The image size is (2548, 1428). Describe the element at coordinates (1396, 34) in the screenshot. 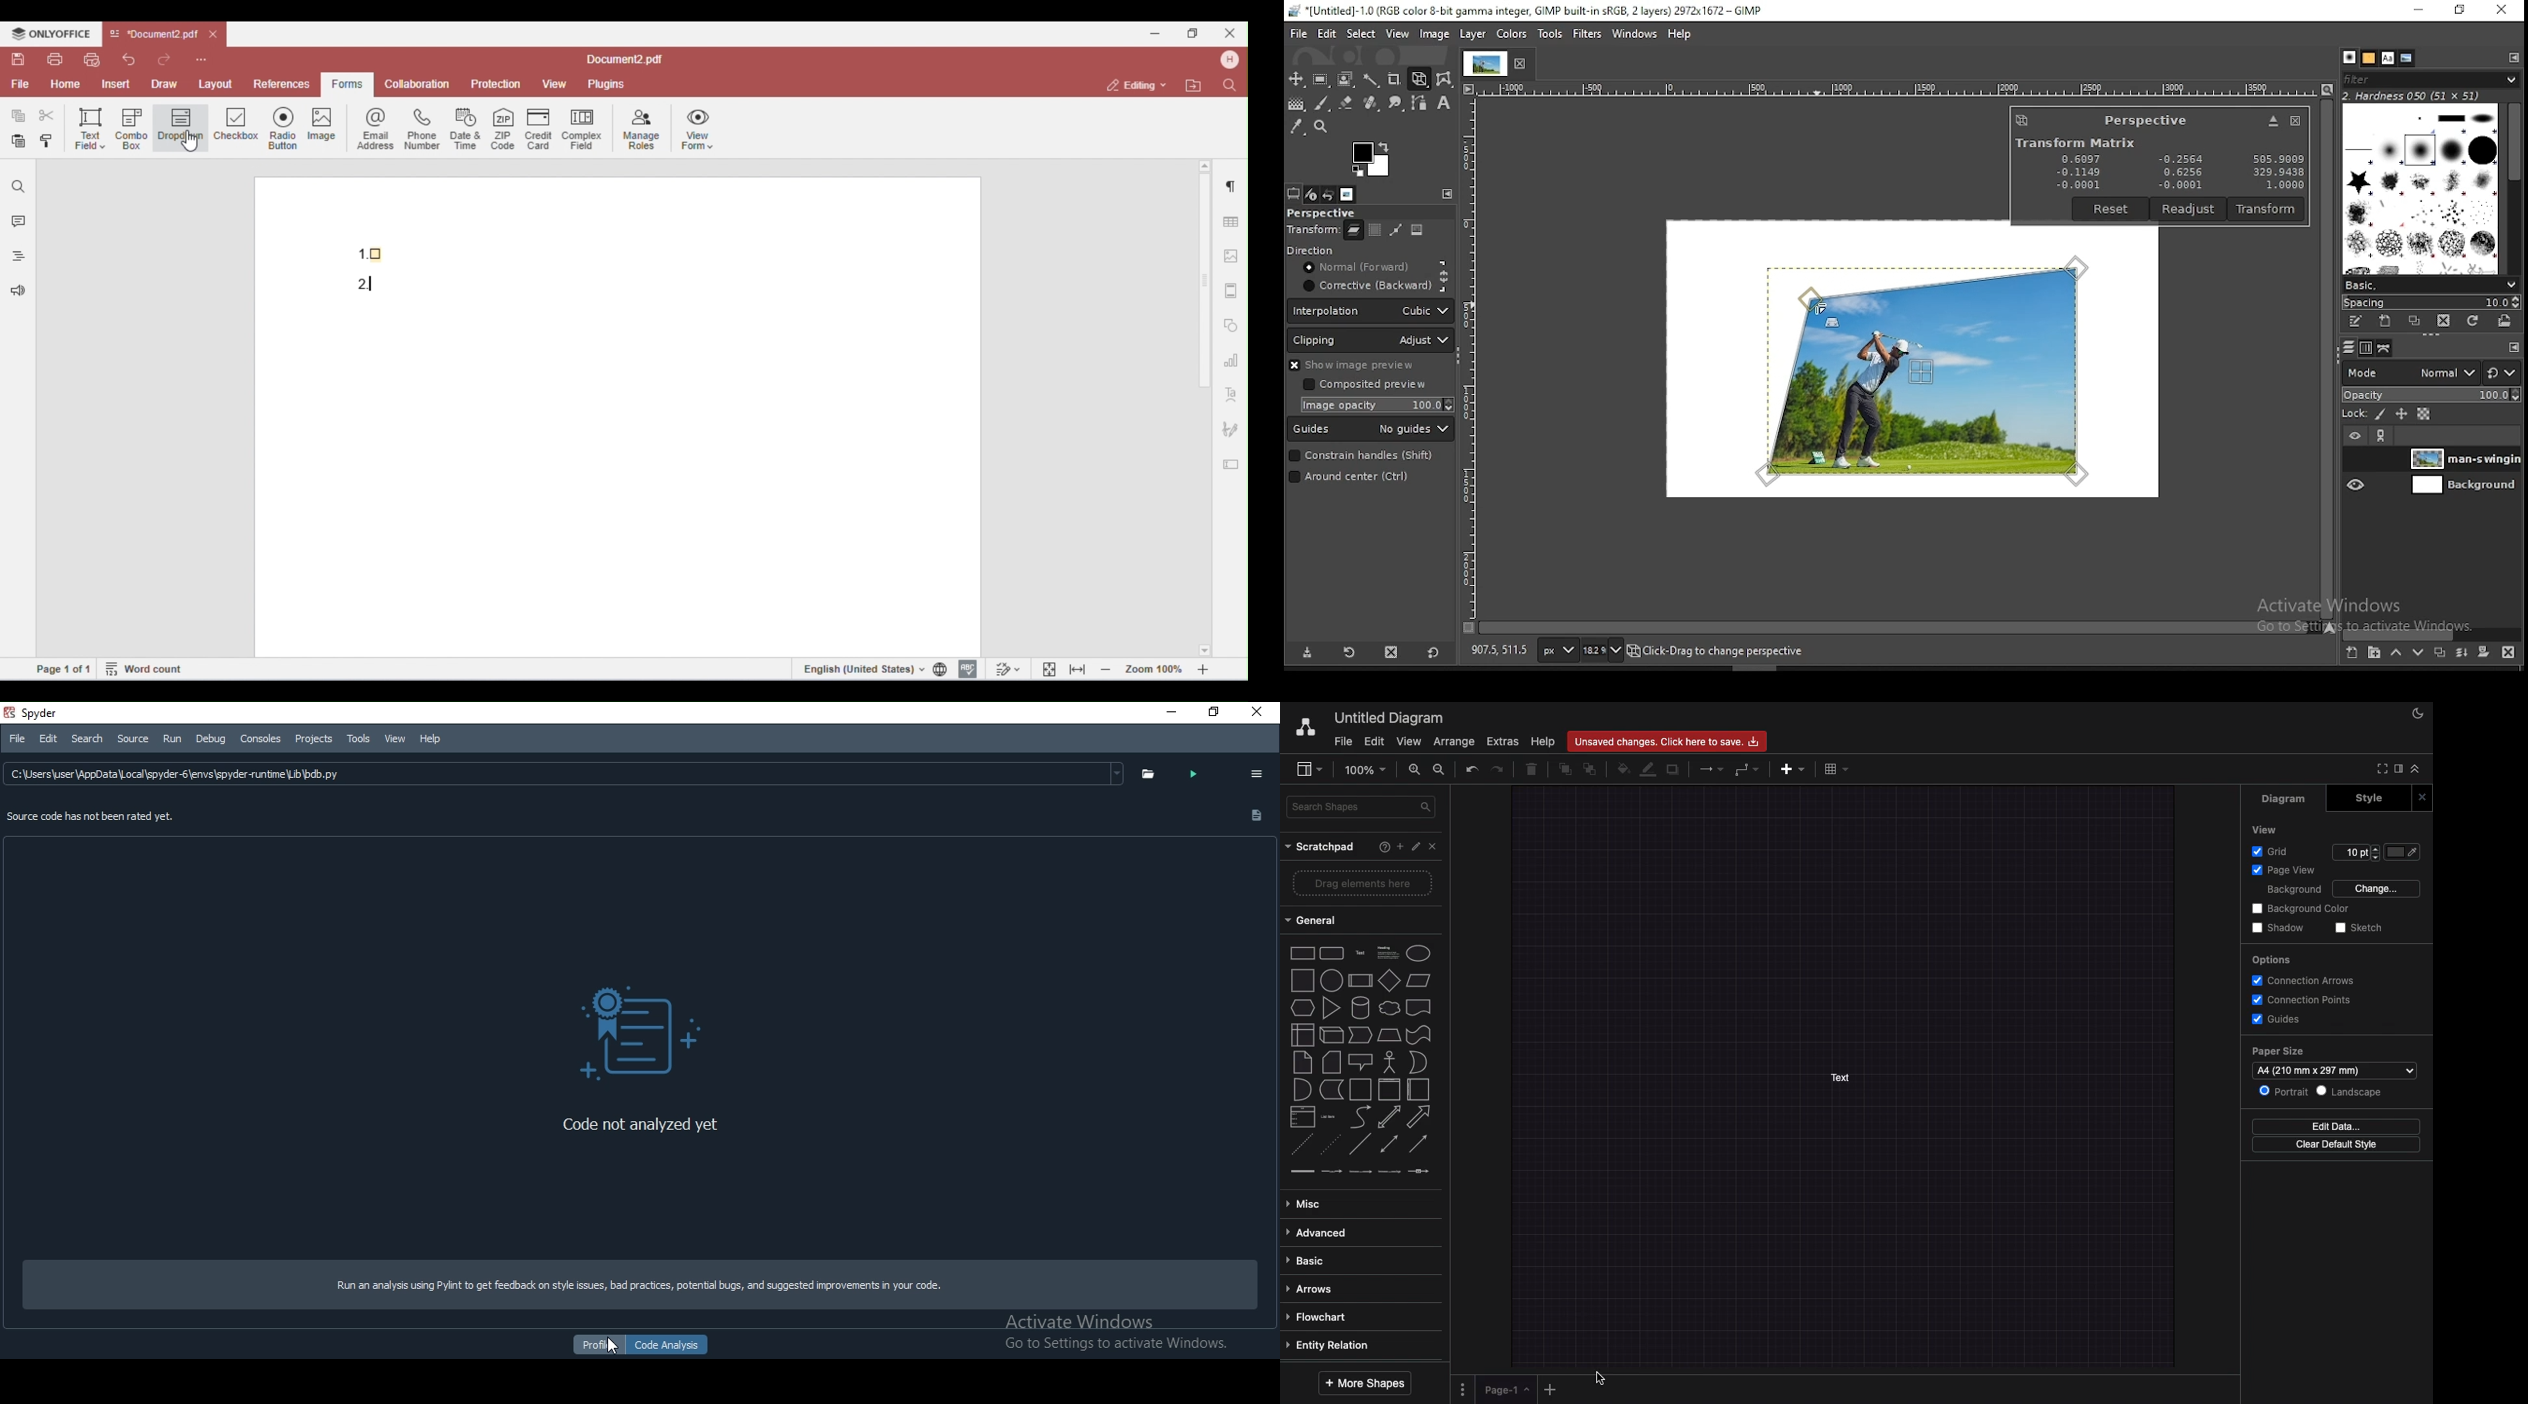

I see `view` at that location.